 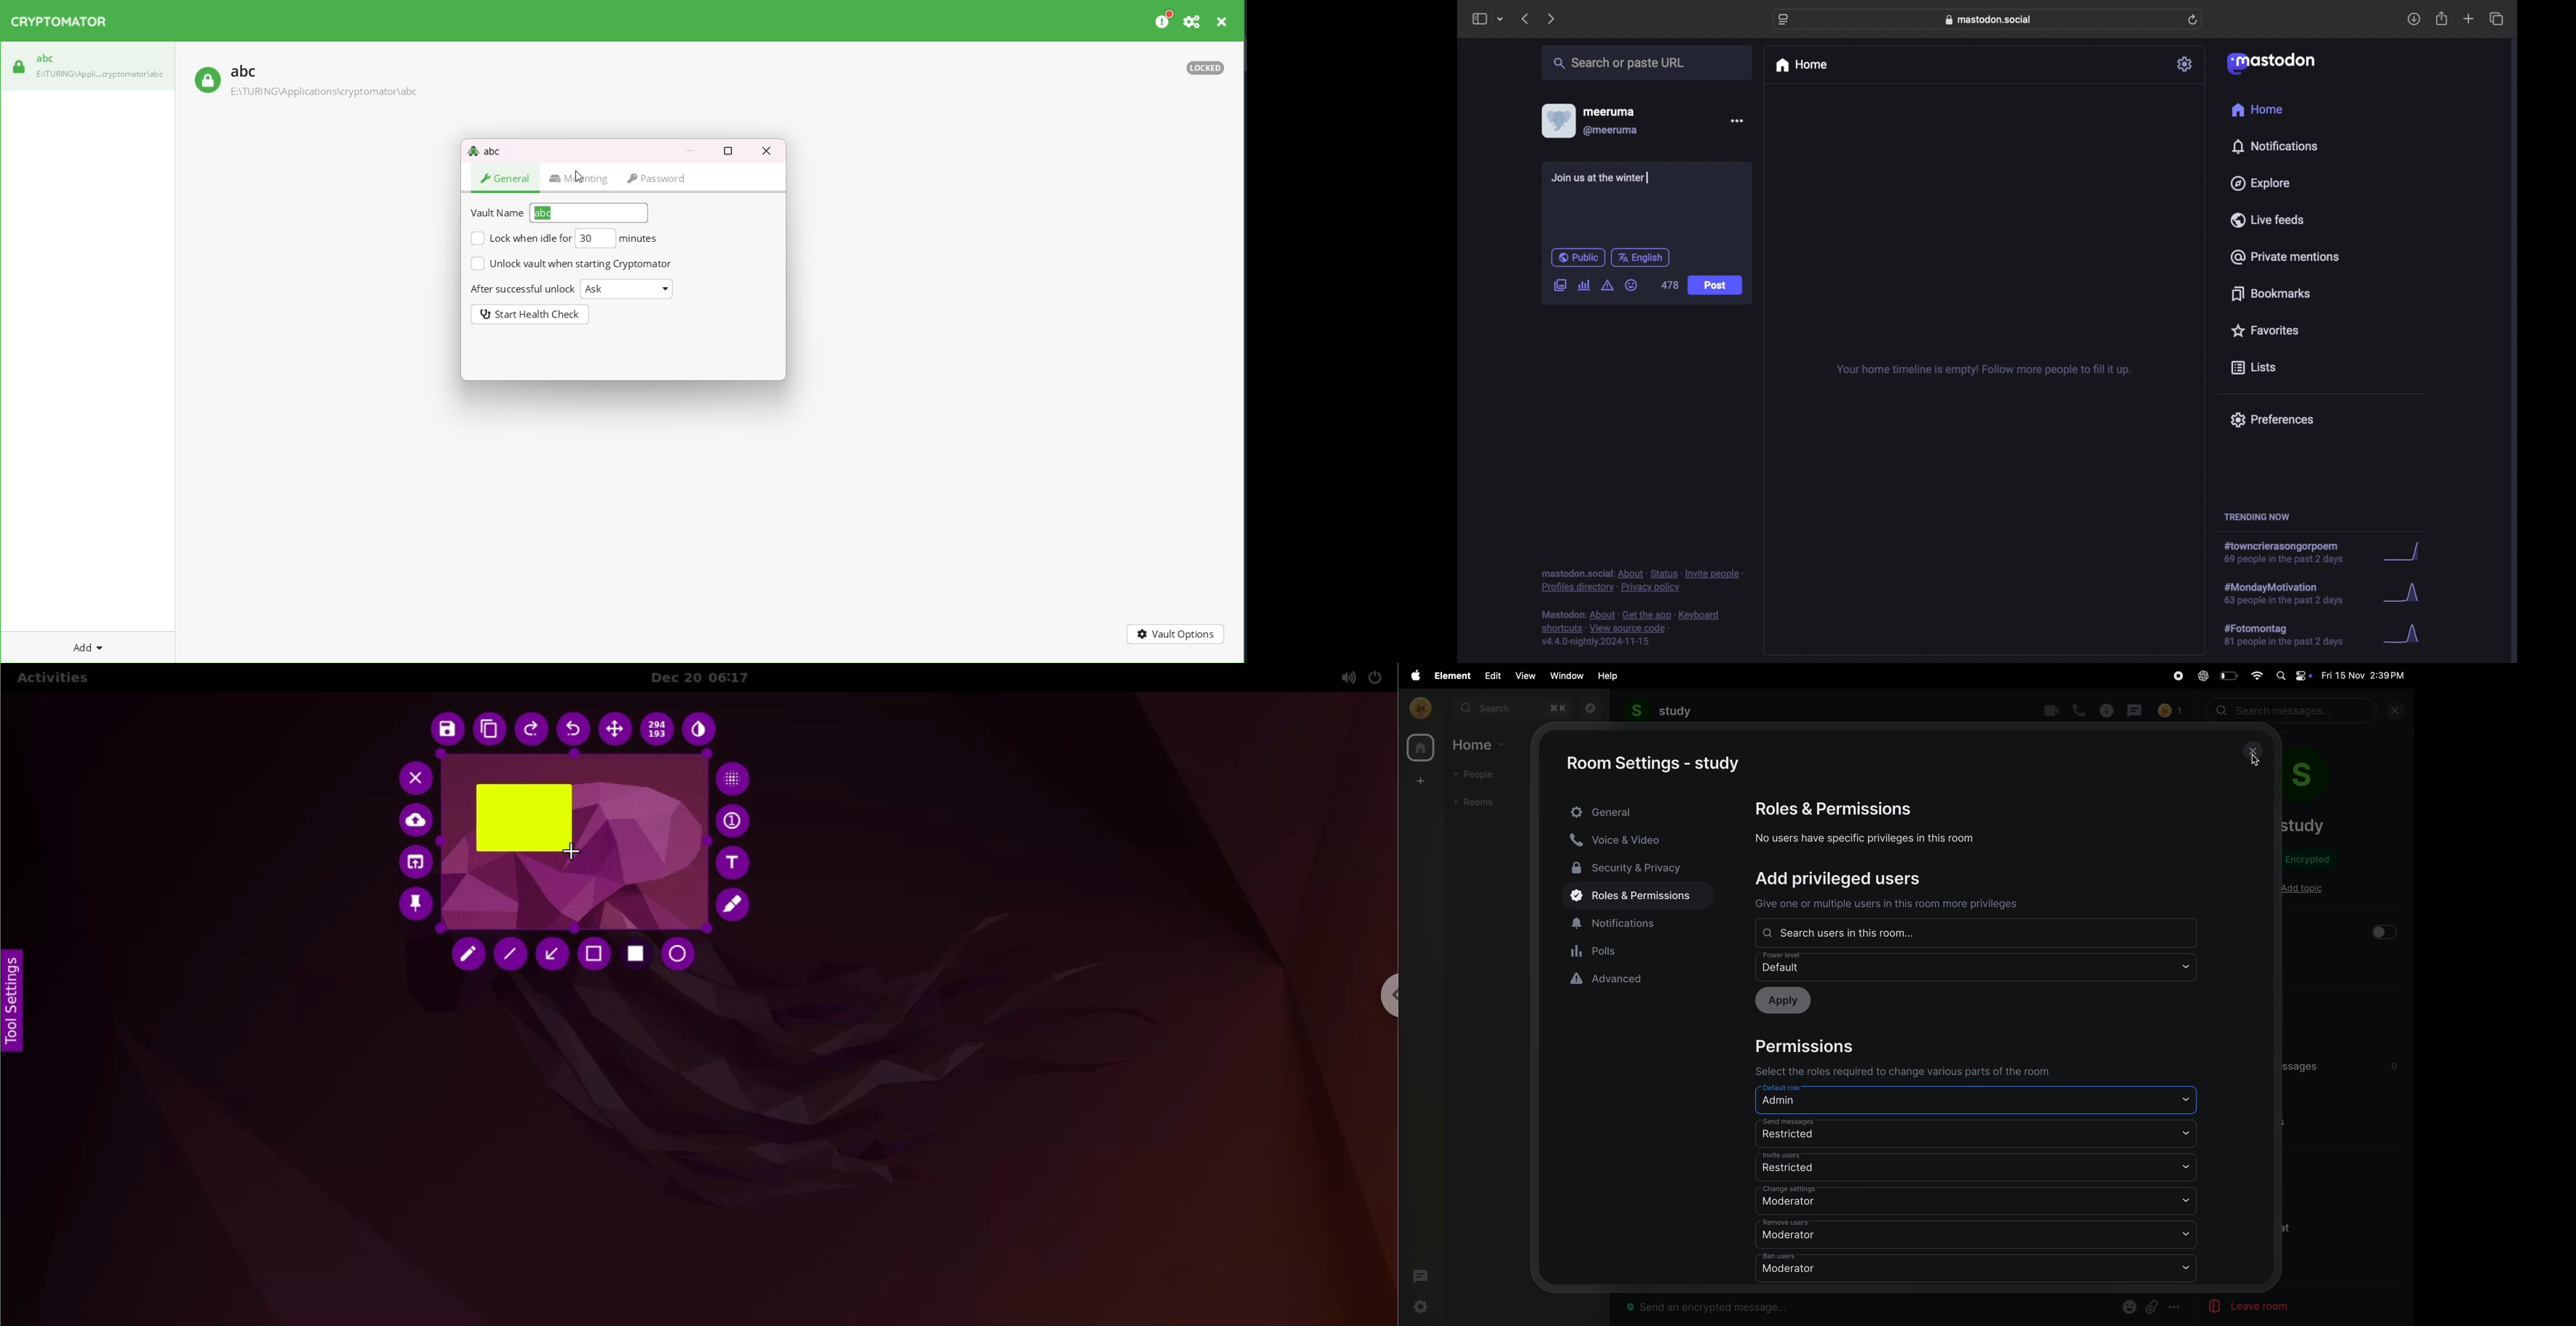 I want to click on after successful unlock, so click(x=522, y=287).